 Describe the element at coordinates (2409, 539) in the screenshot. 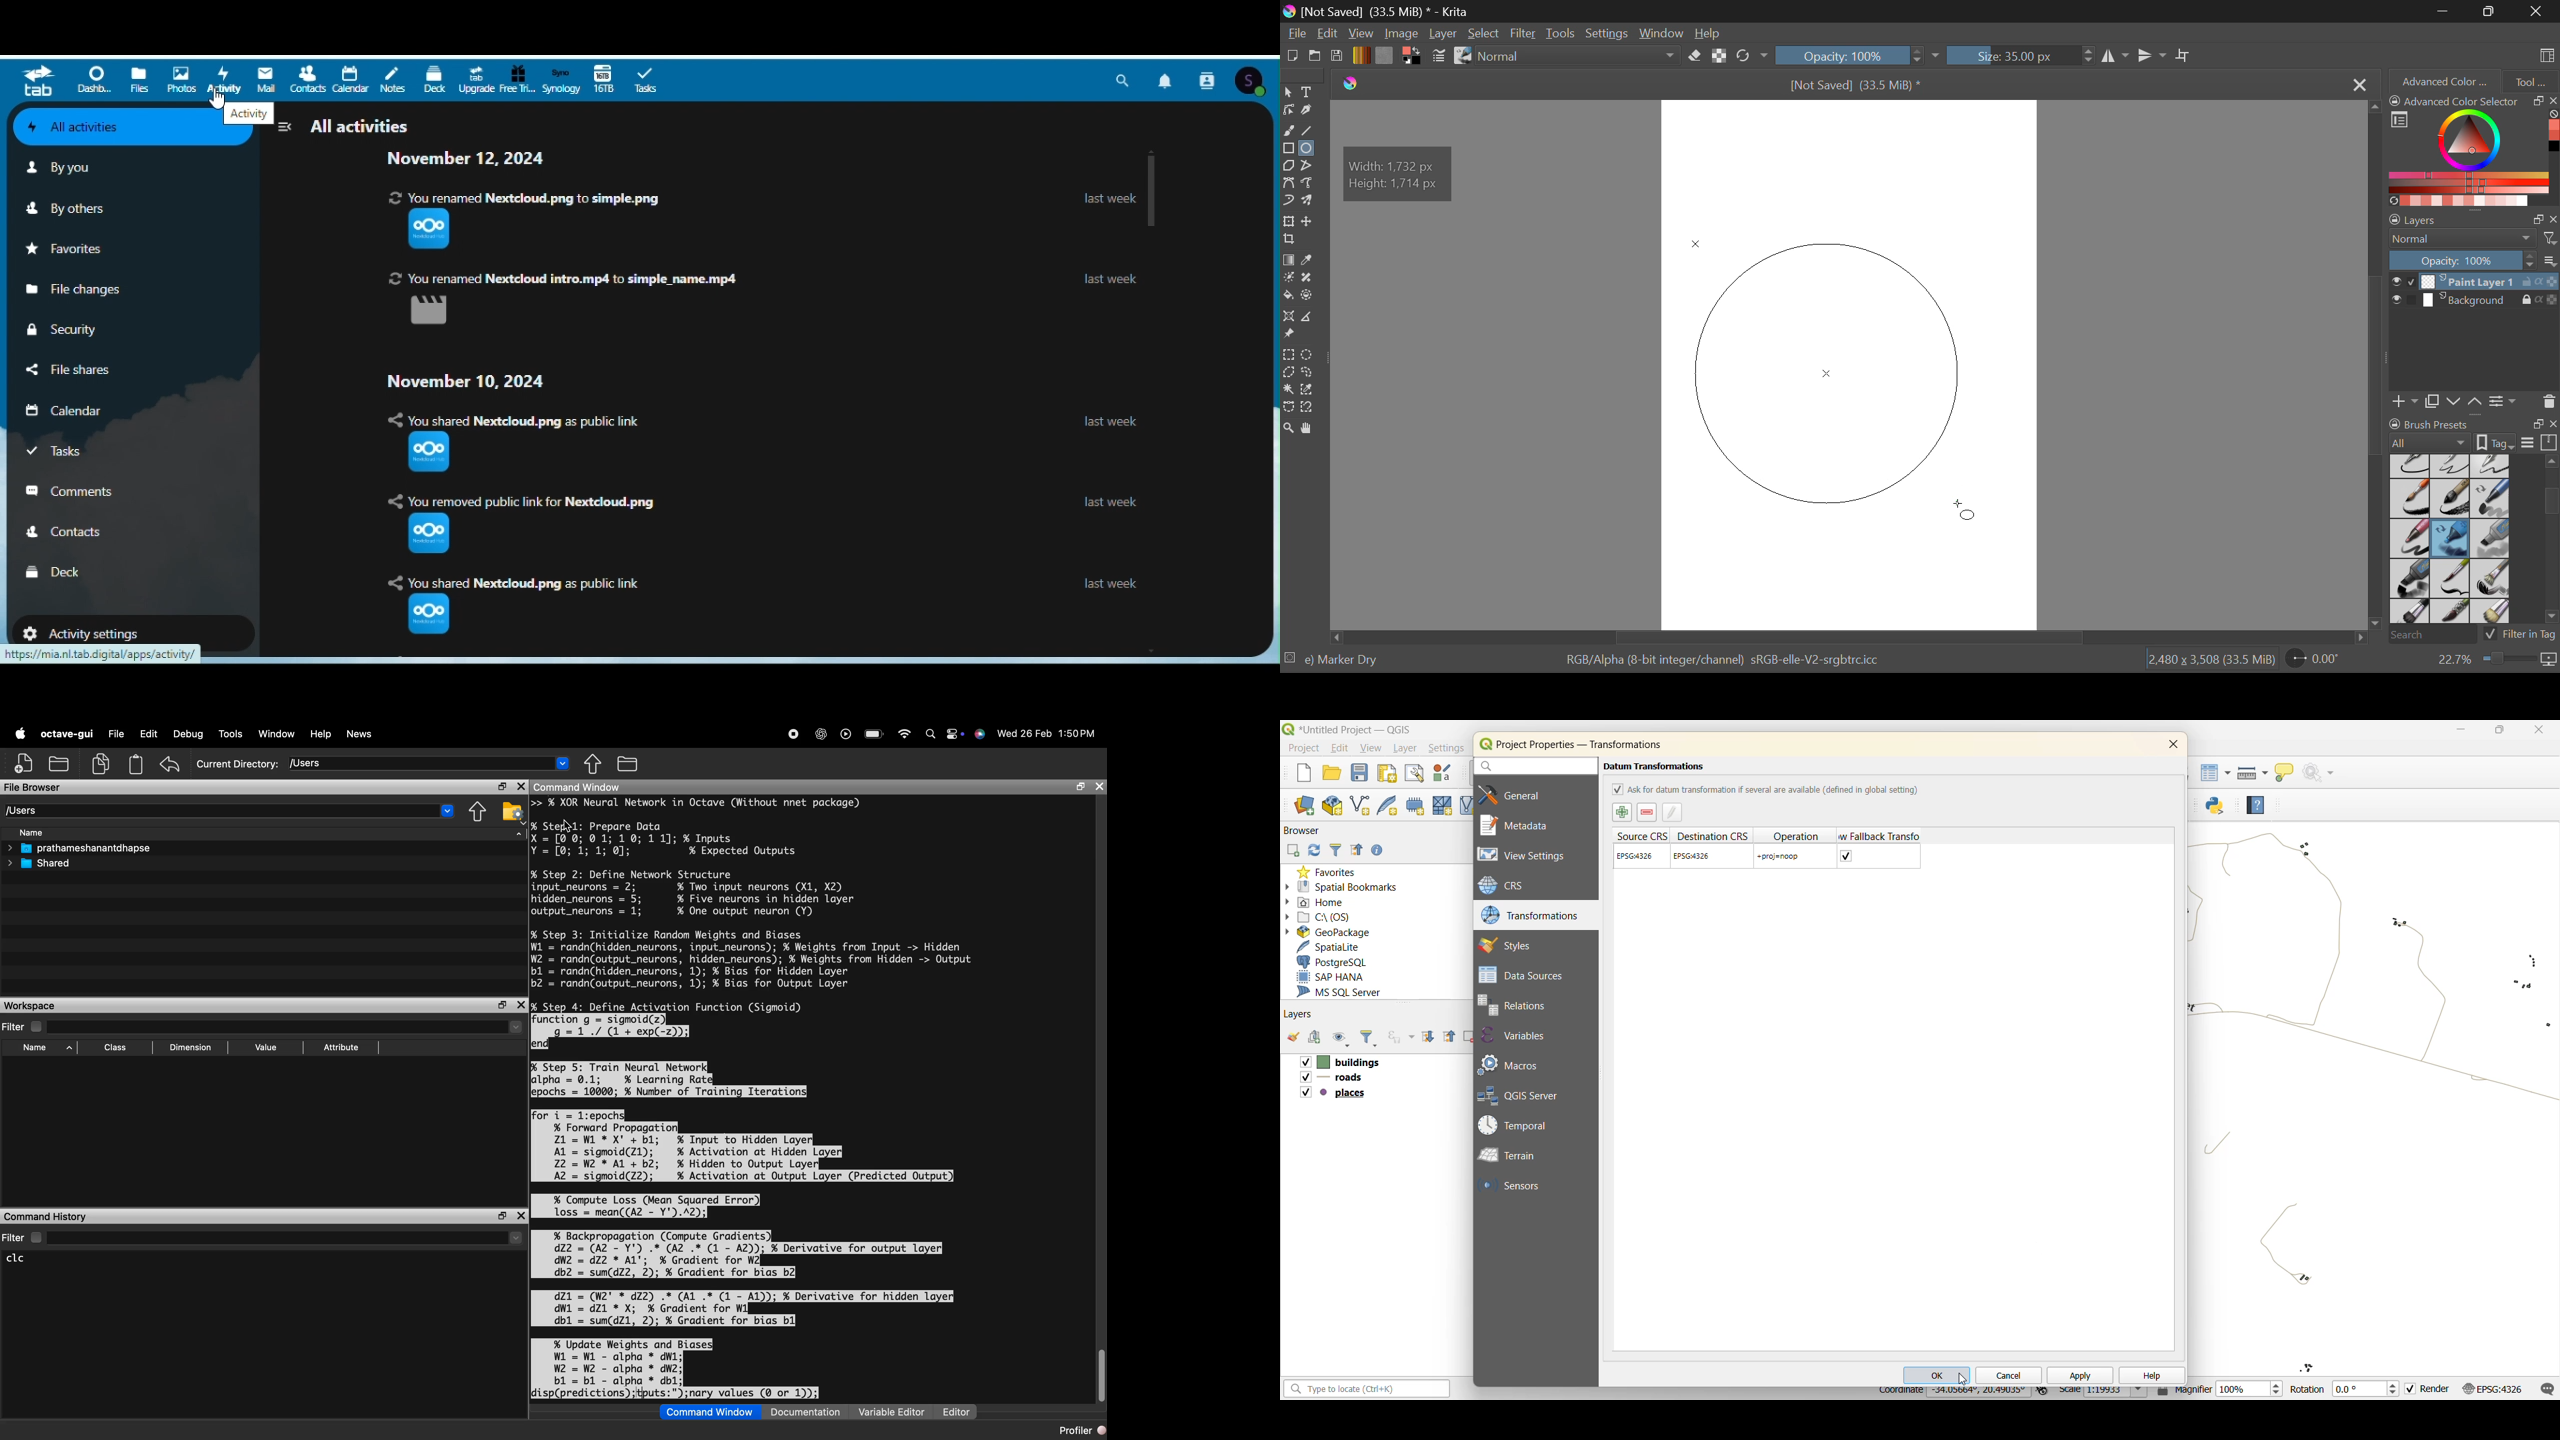

I see `Marker Smooth` at that location.